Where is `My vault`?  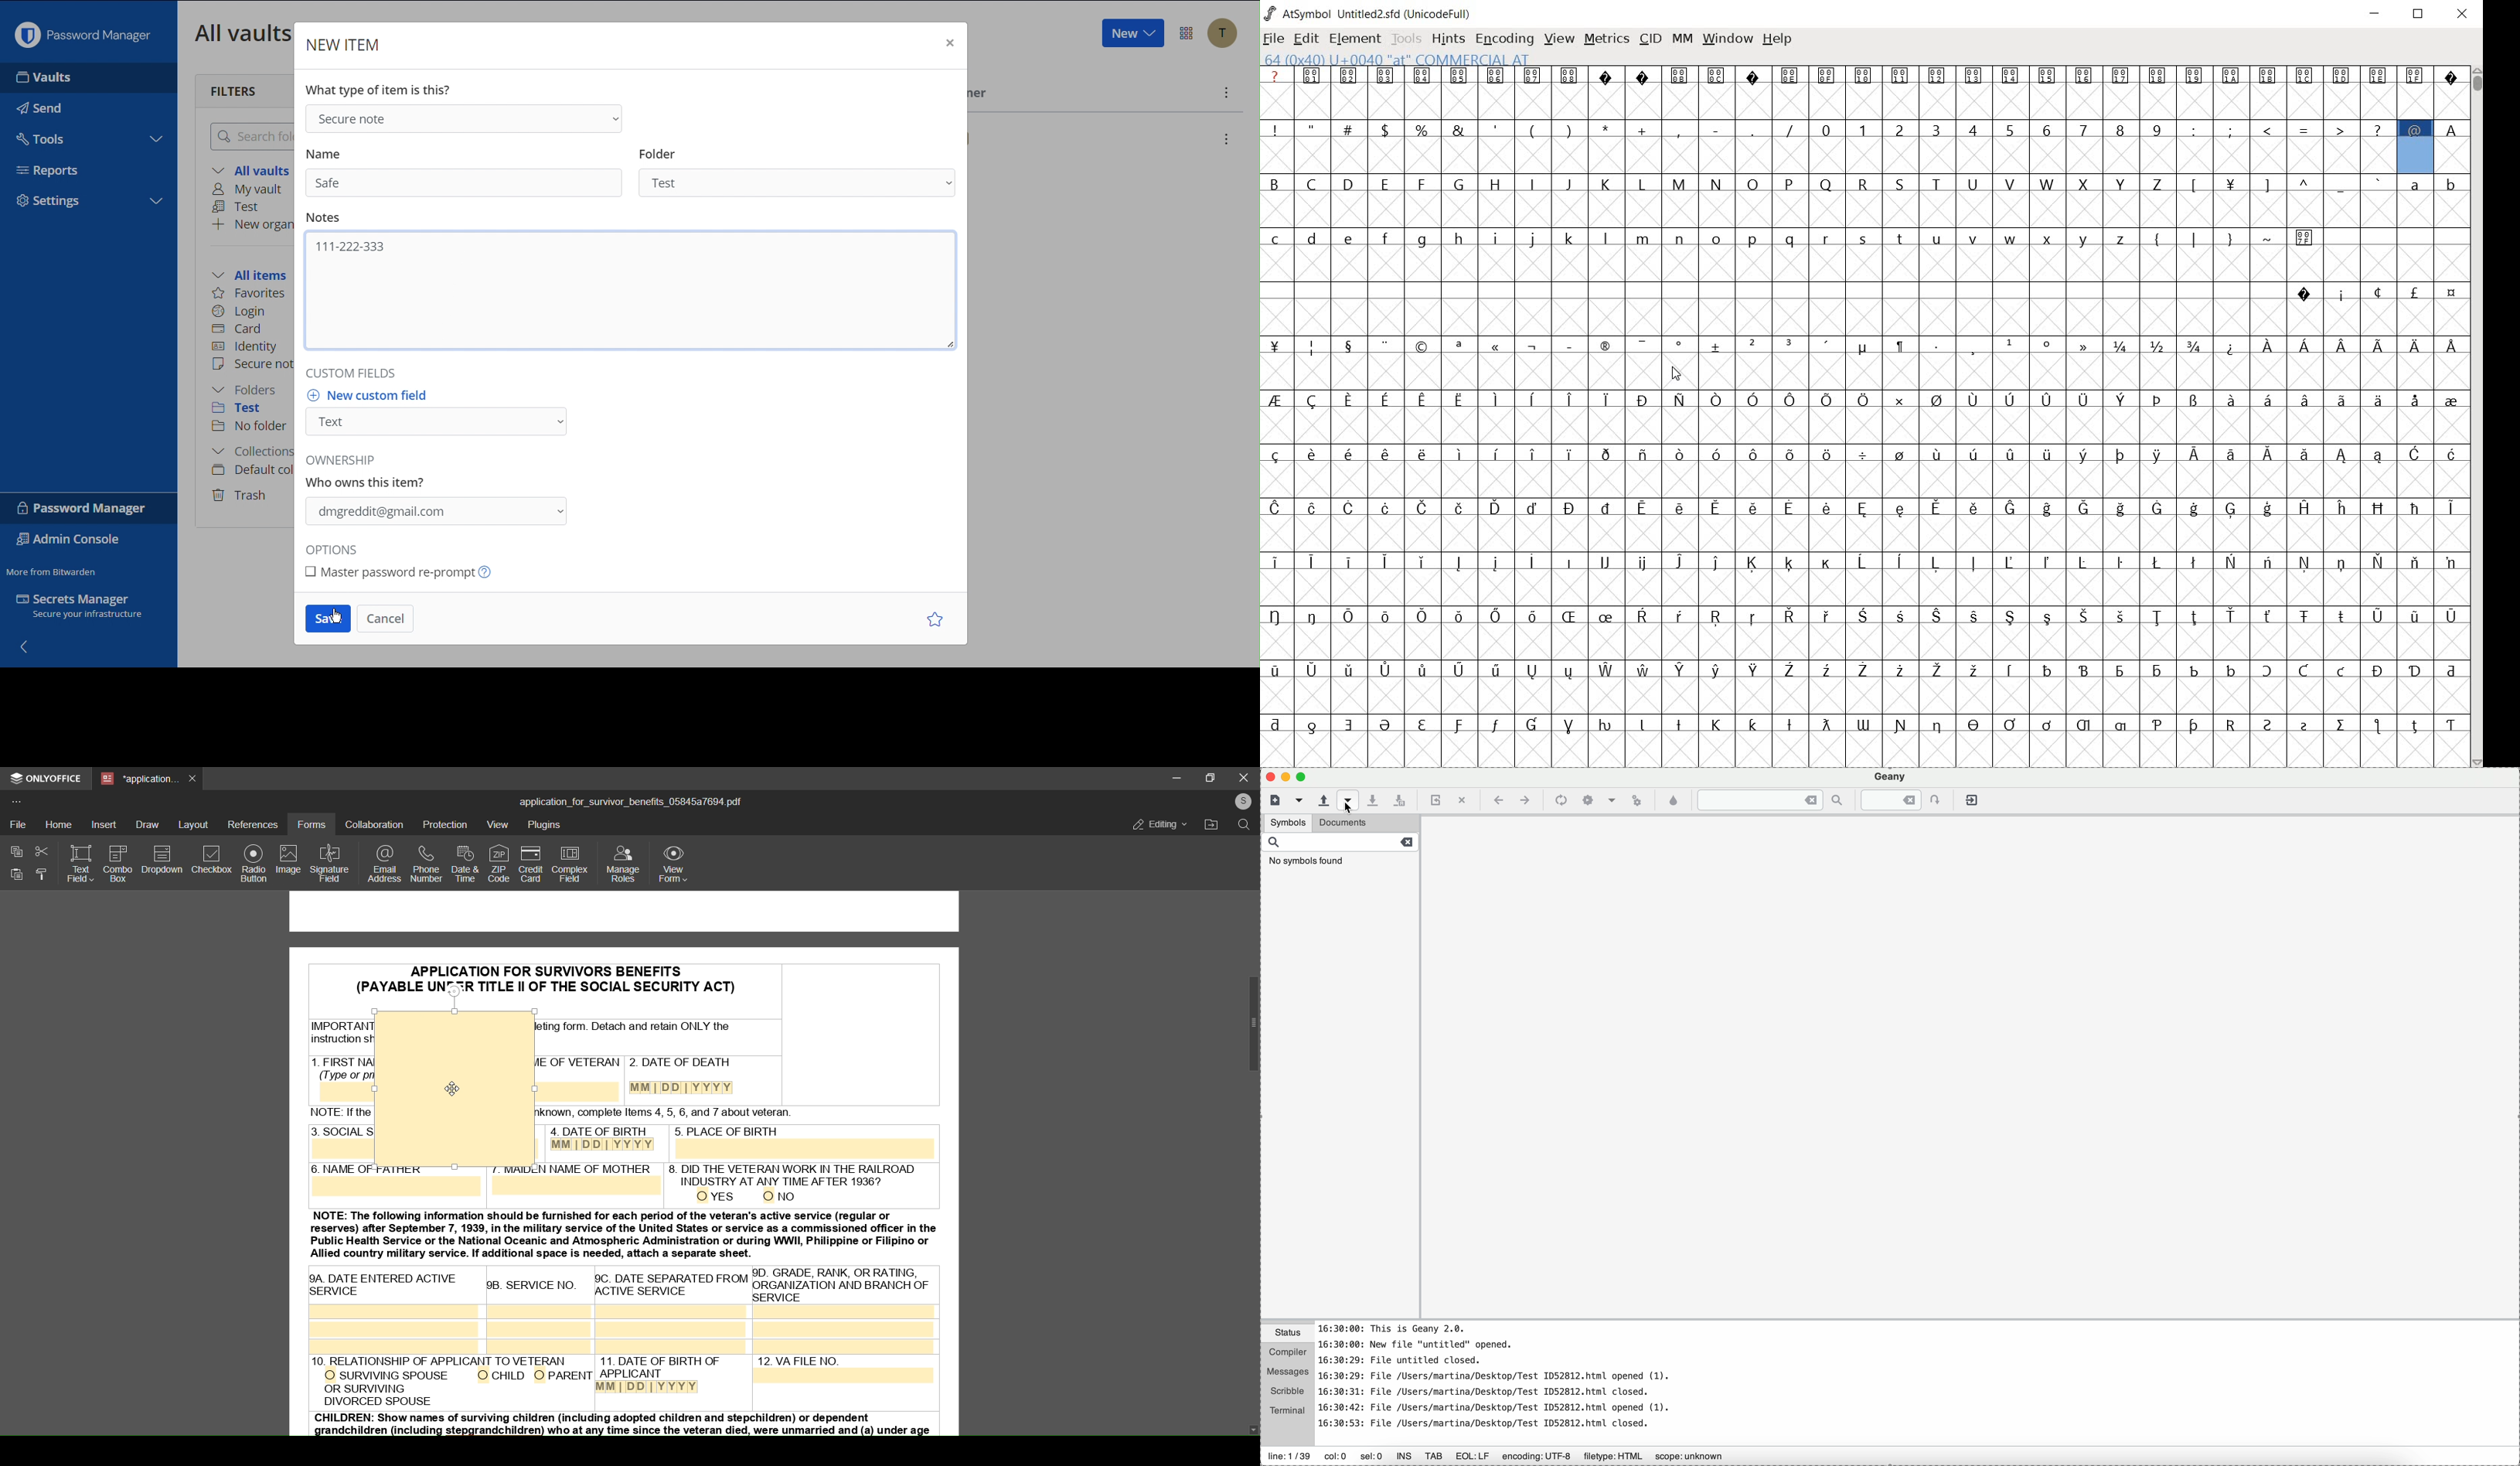
My vault is located at coordinates (252, 190).